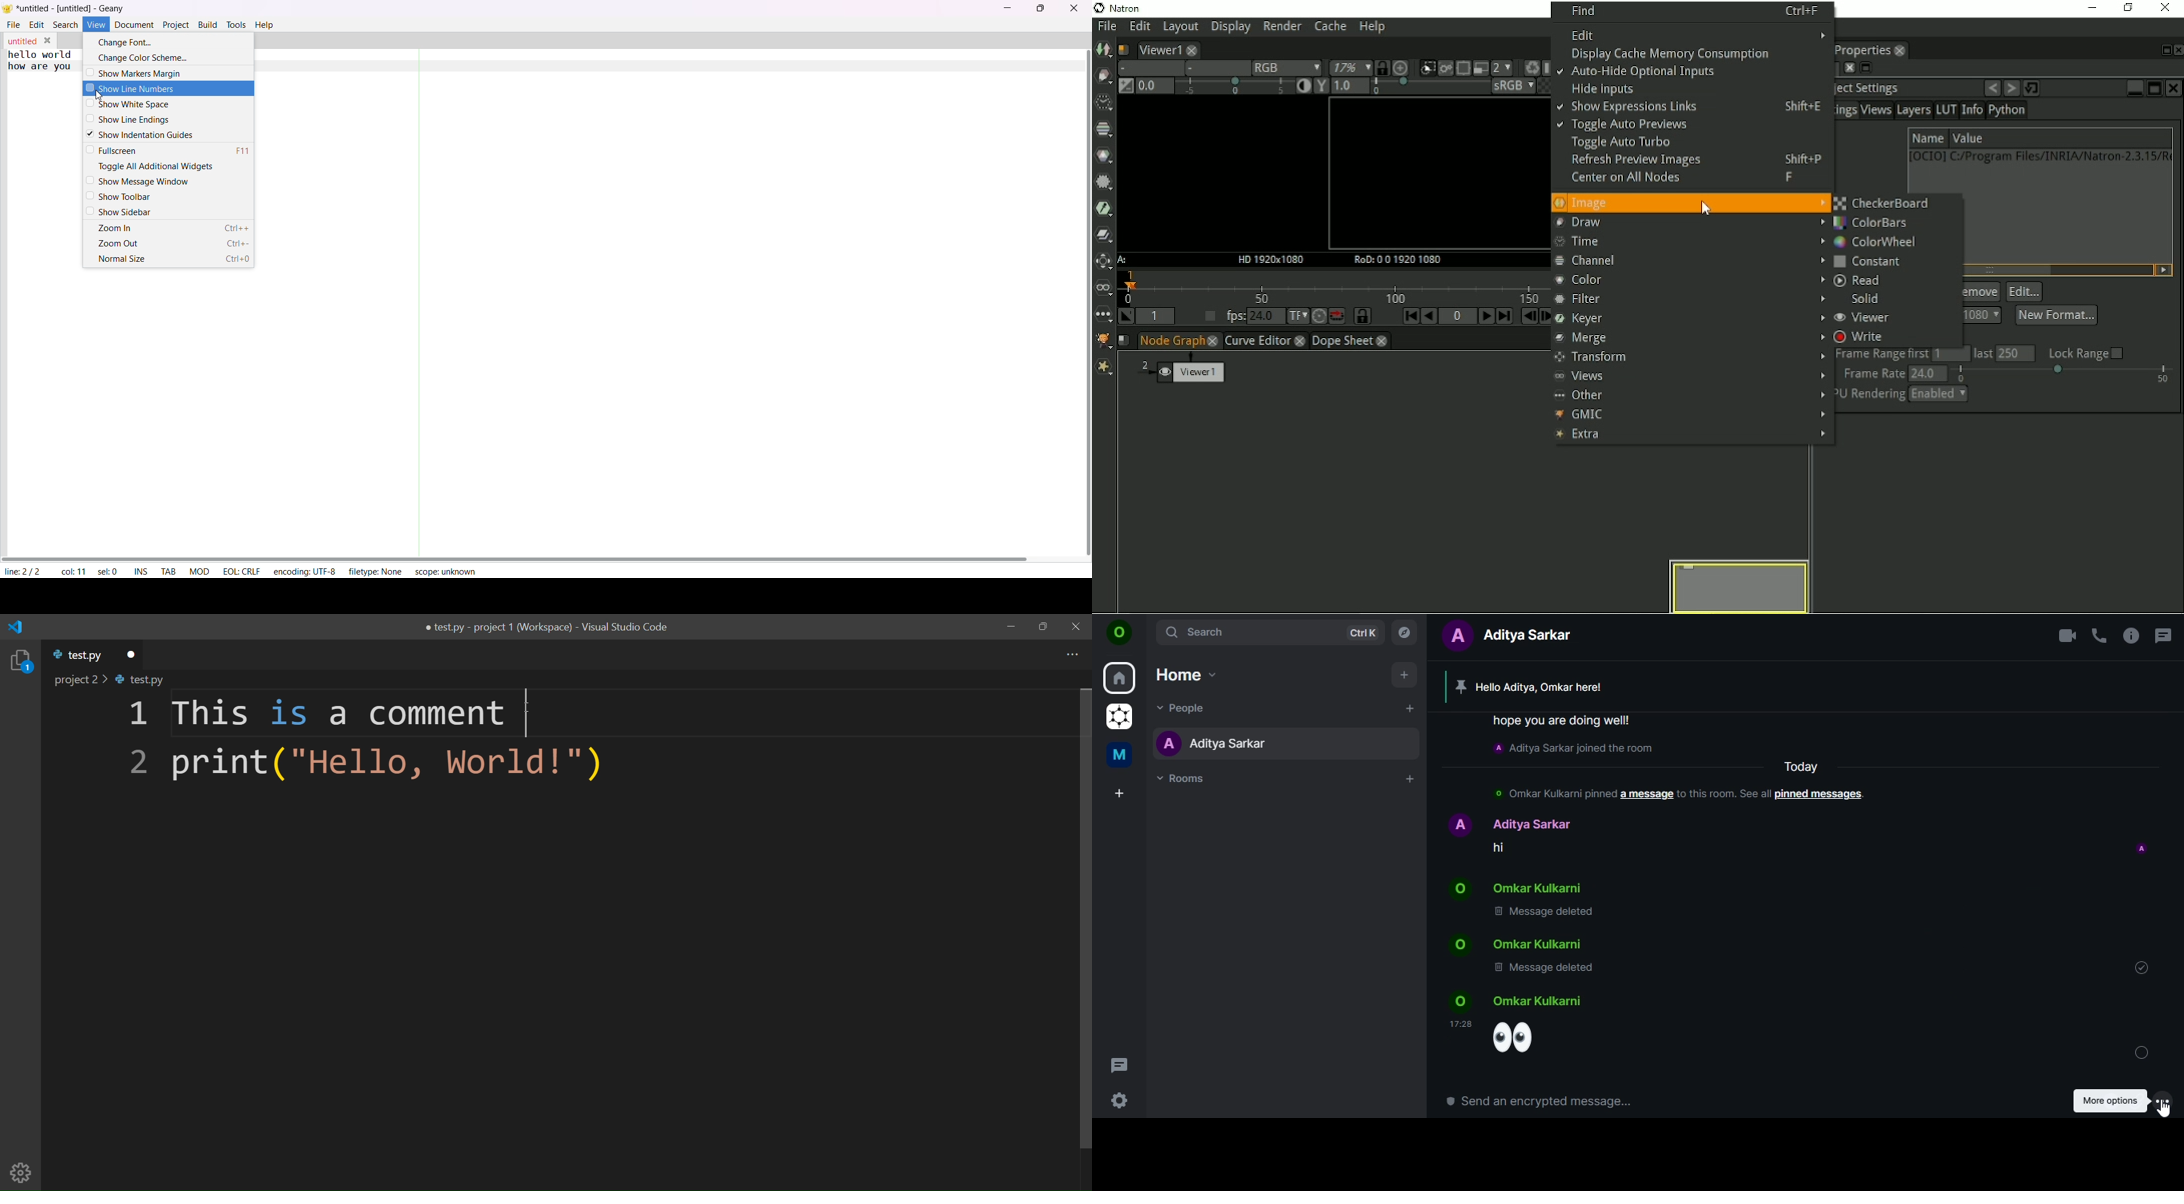  What do you see at coordinates (1010, 626) in the screenshot?
I see `minimize` at bounding box center [1010, 626].